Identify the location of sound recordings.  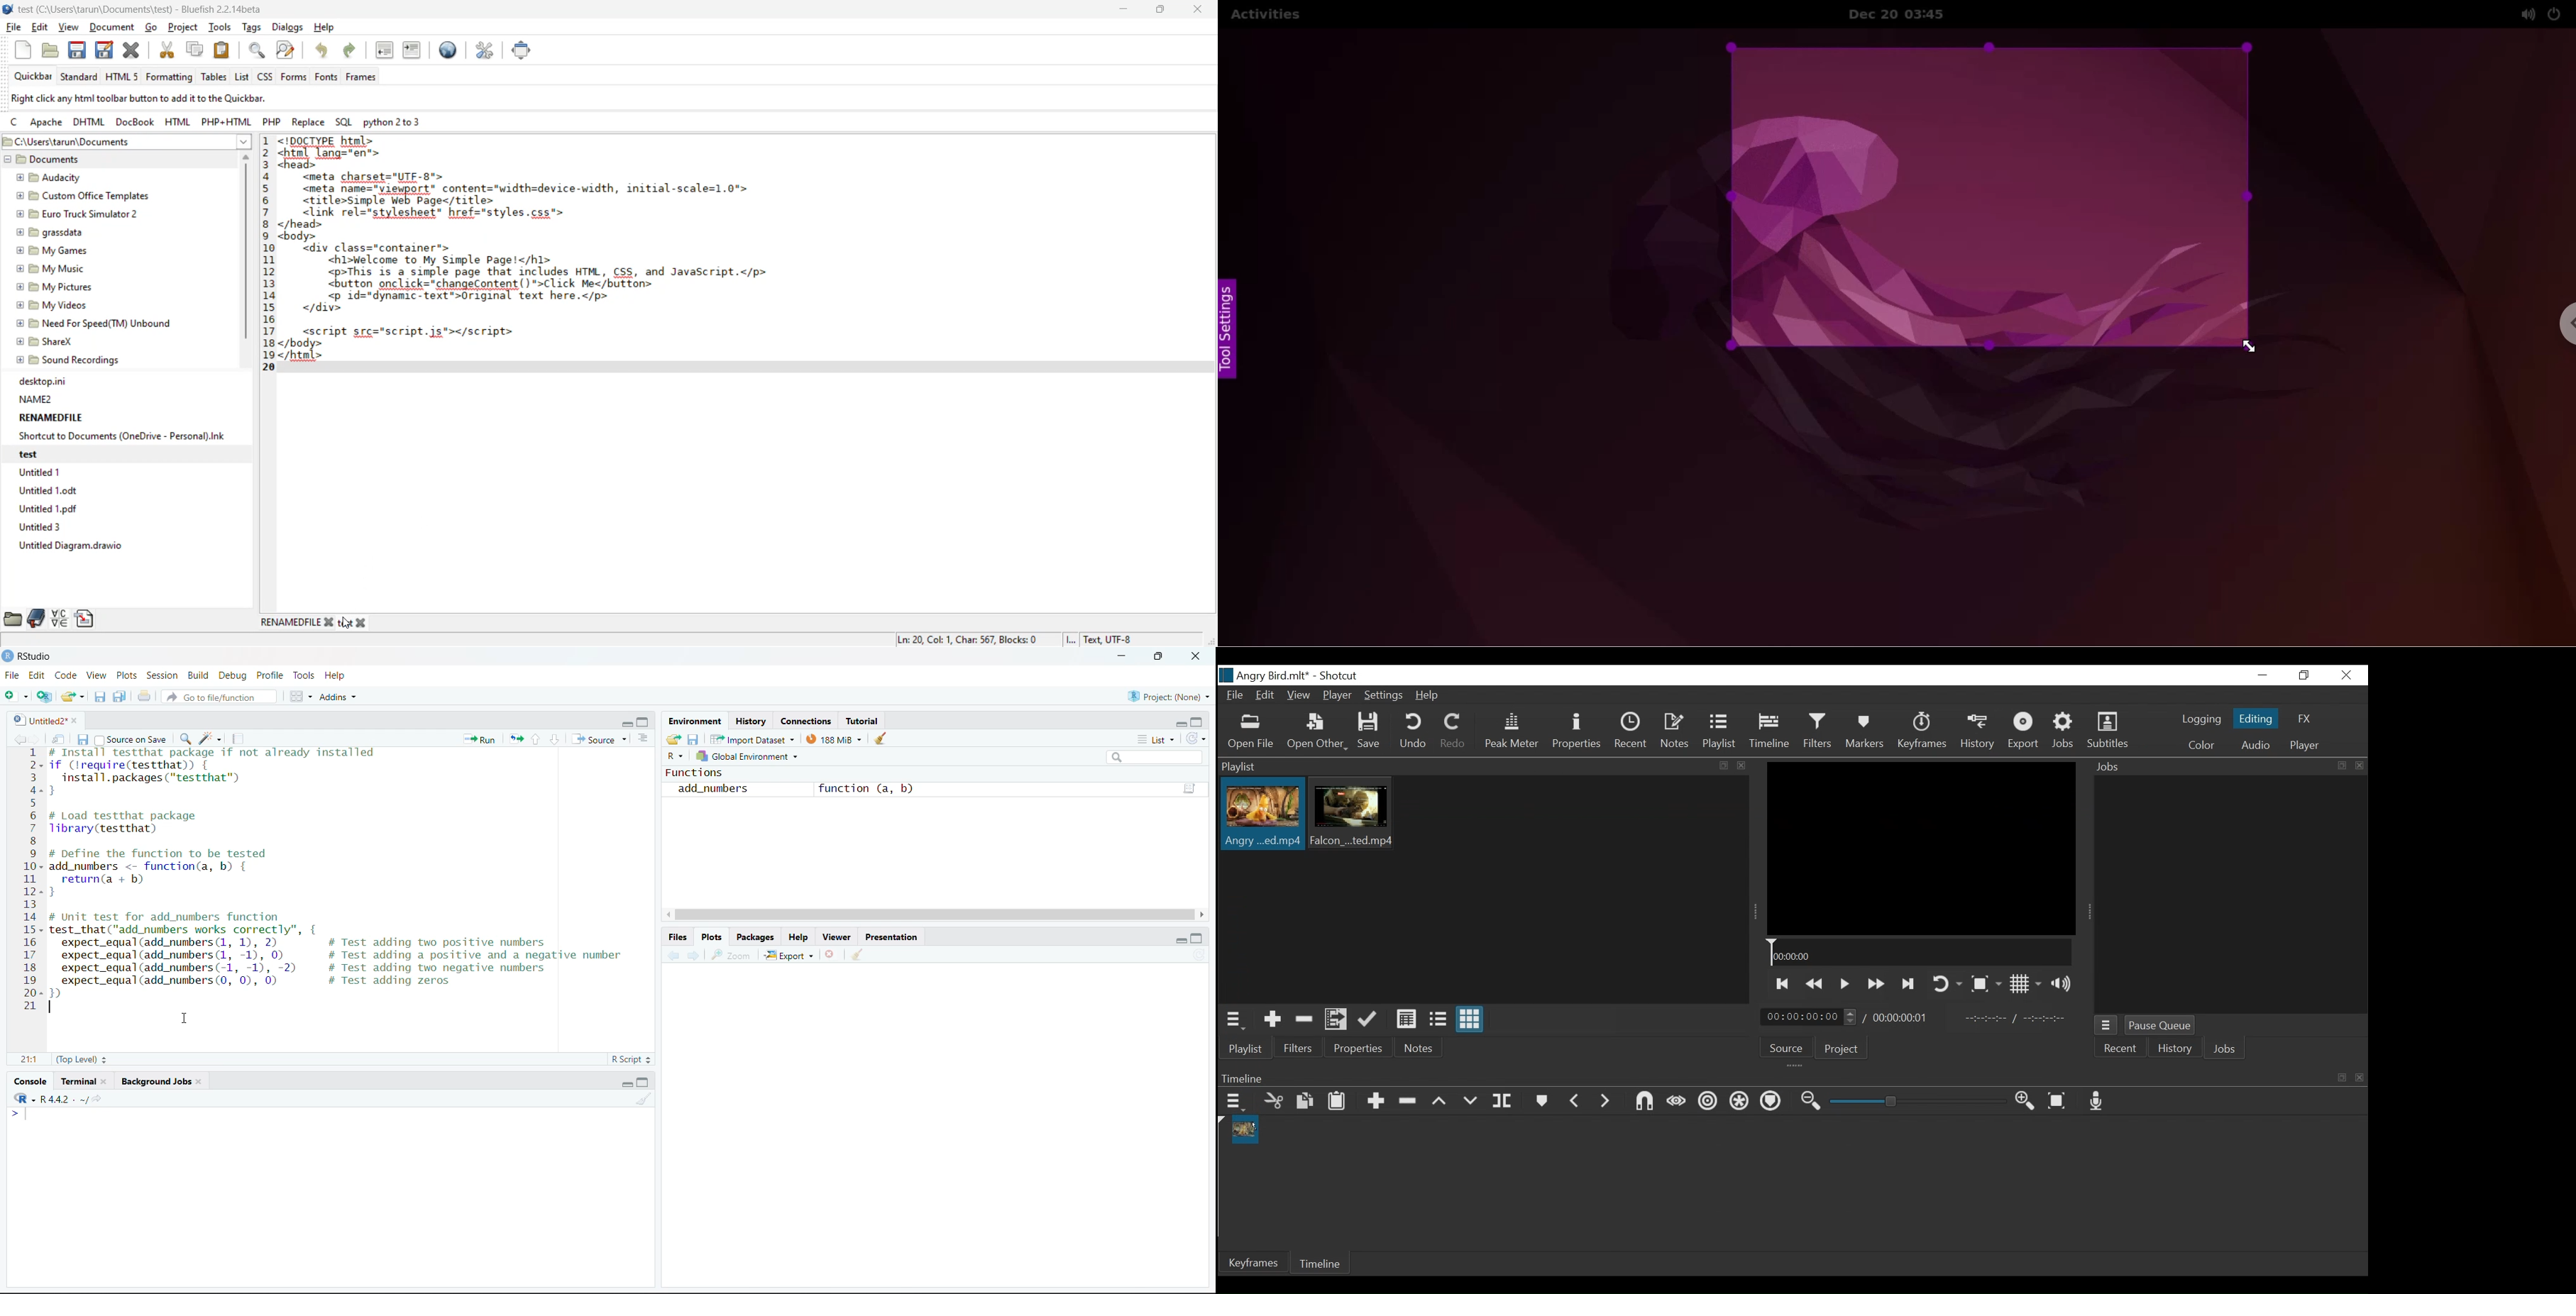
(82, 362).